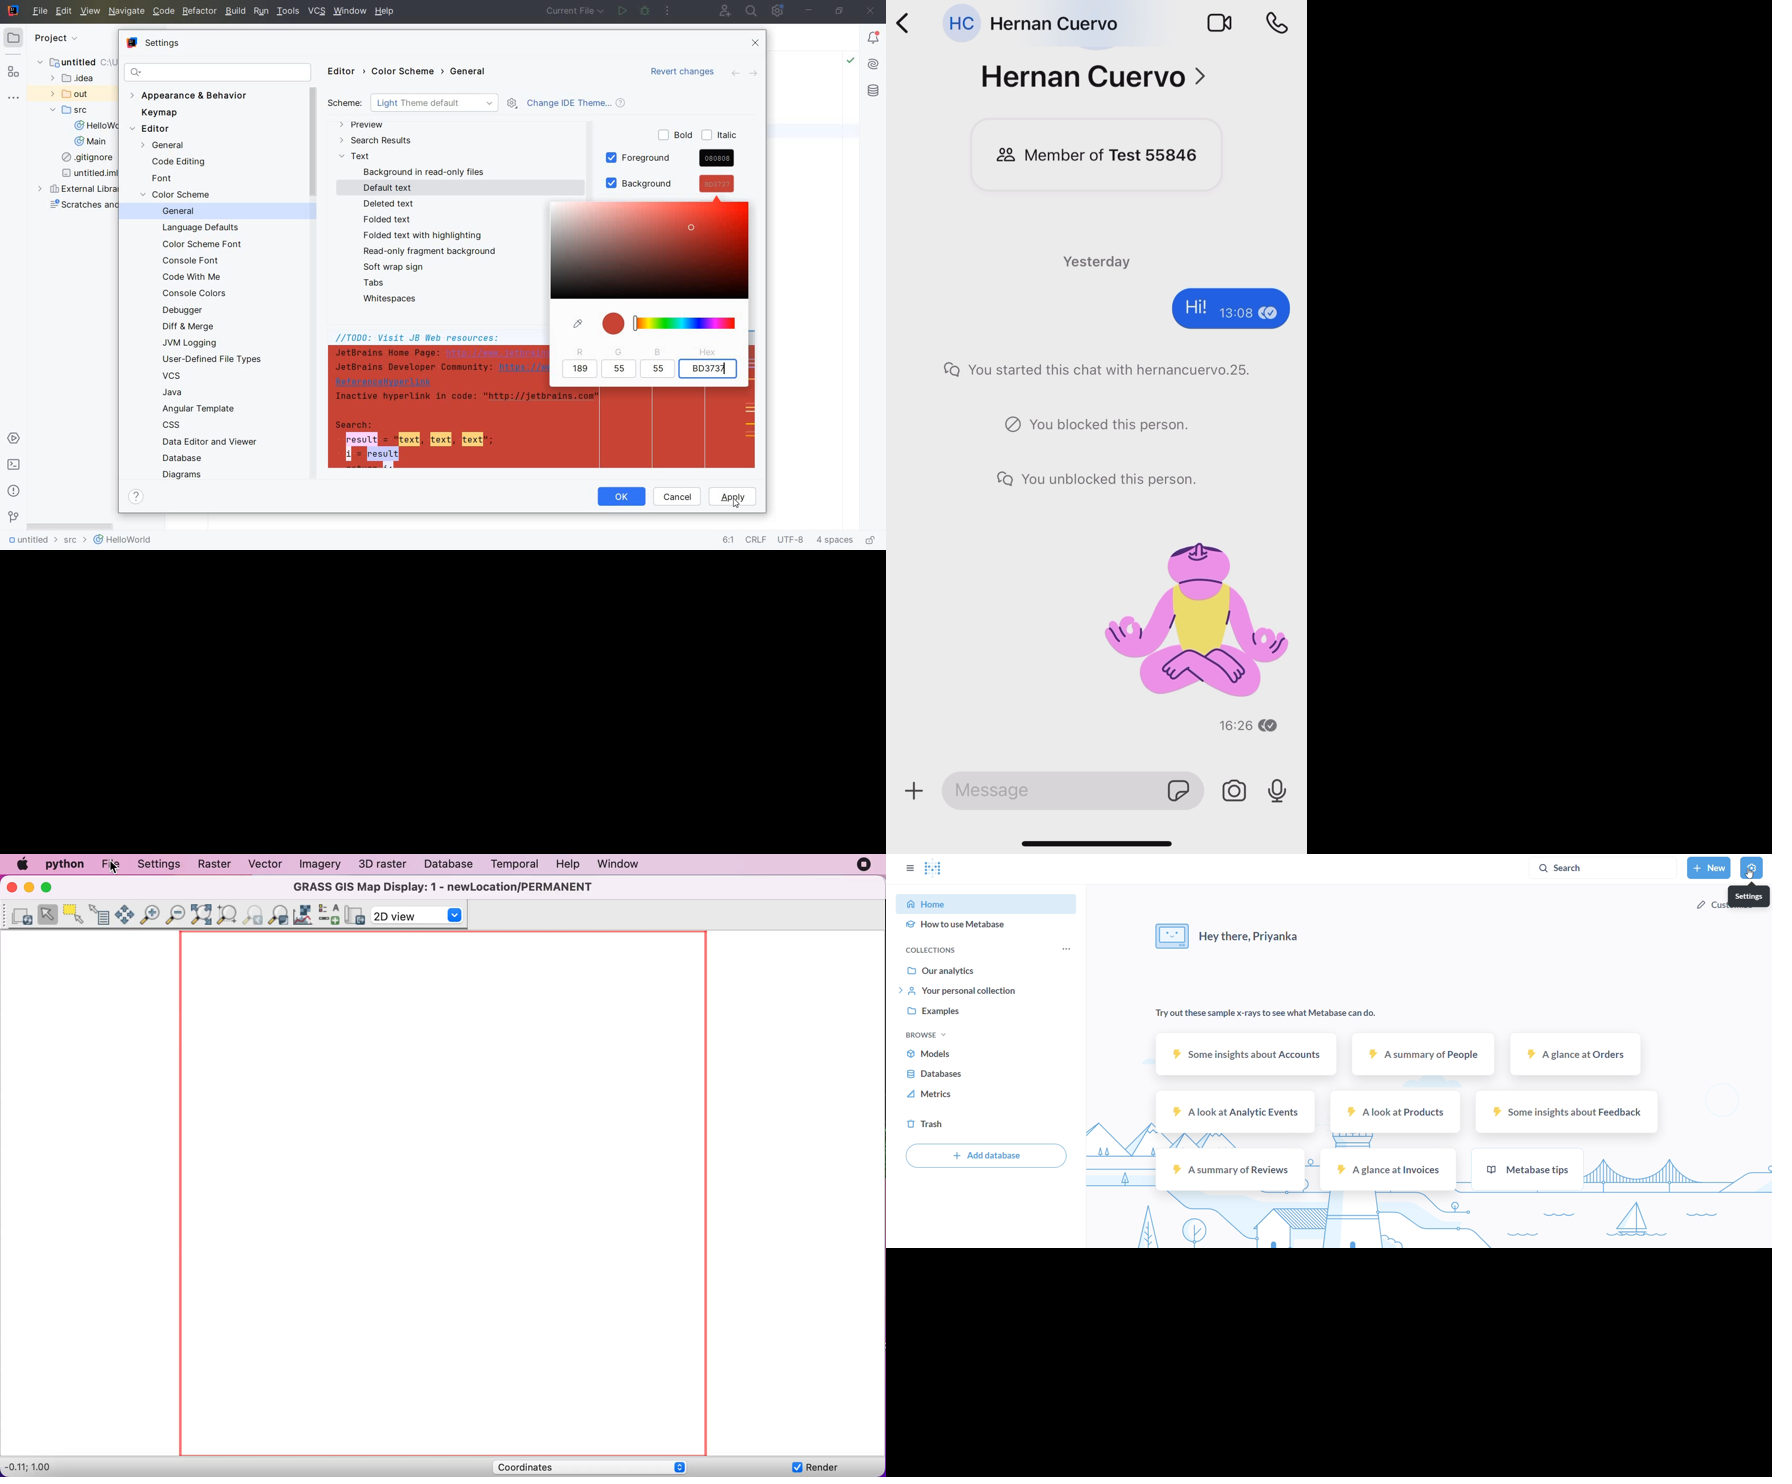 This screenshot has width=1792, height=1484. What do you see at coordinates (1114, 498) in the screenshot?
I see `activity chat` at bounding box center [1114, 498].